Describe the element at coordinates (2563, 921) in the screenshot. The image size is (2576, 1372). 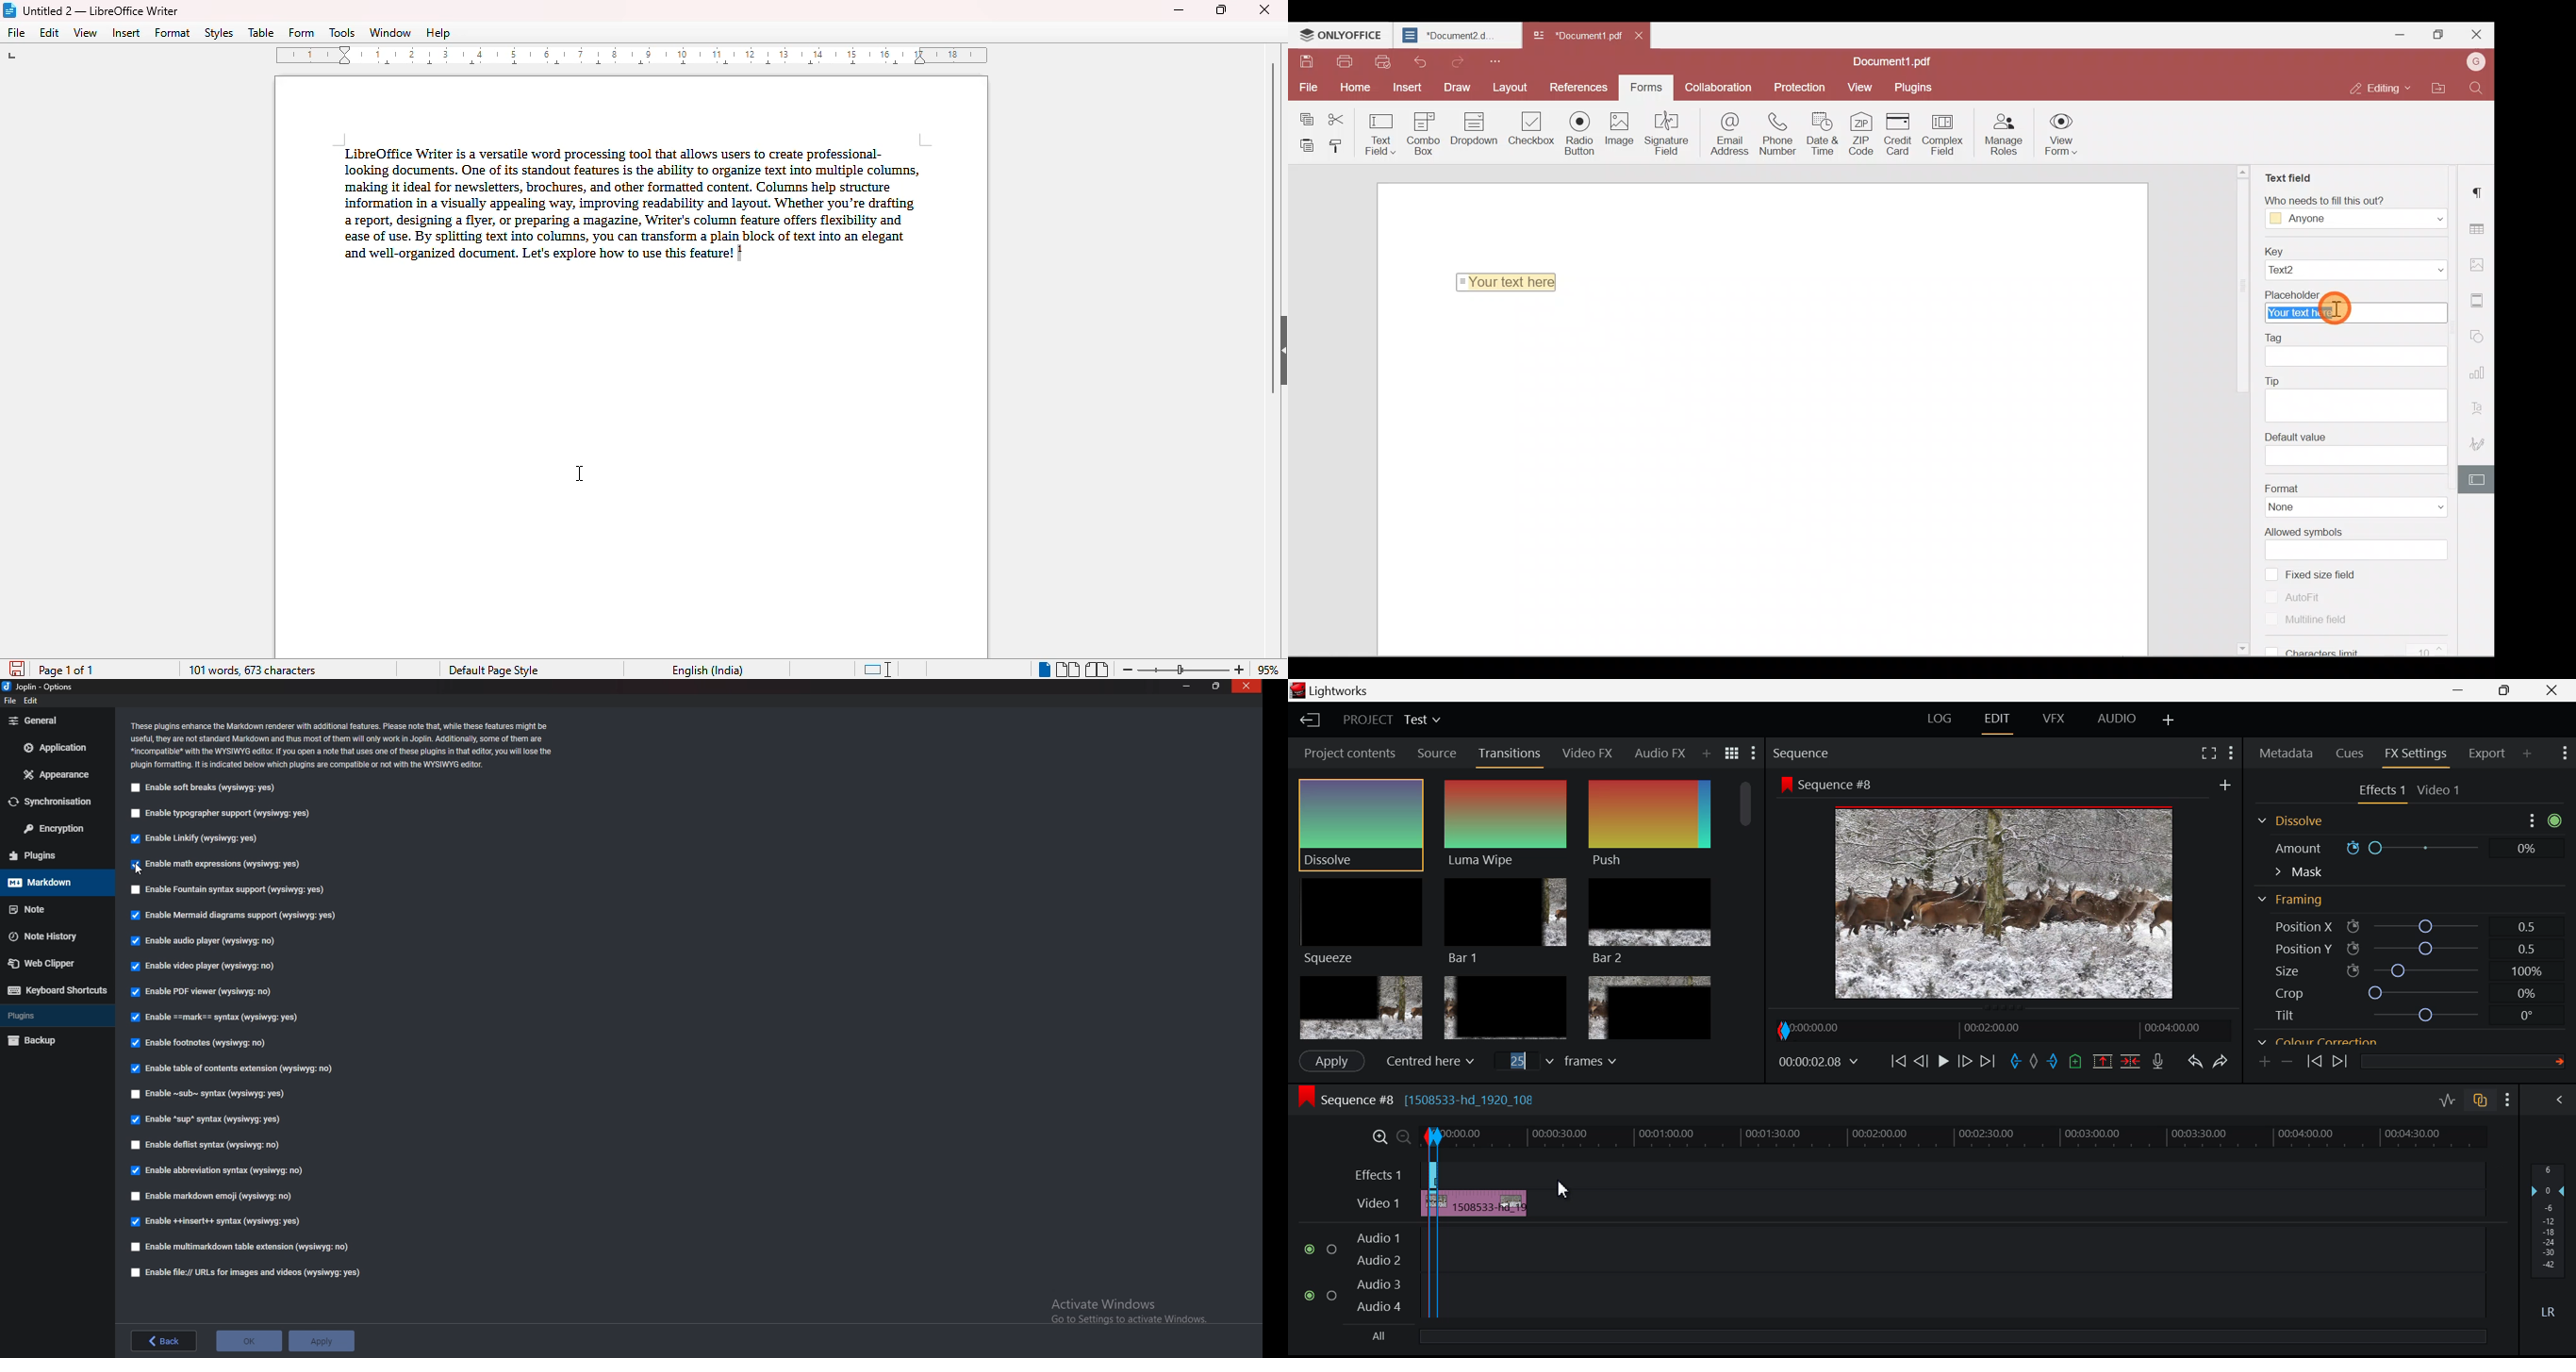
I see `Scroll Bar` at that location.